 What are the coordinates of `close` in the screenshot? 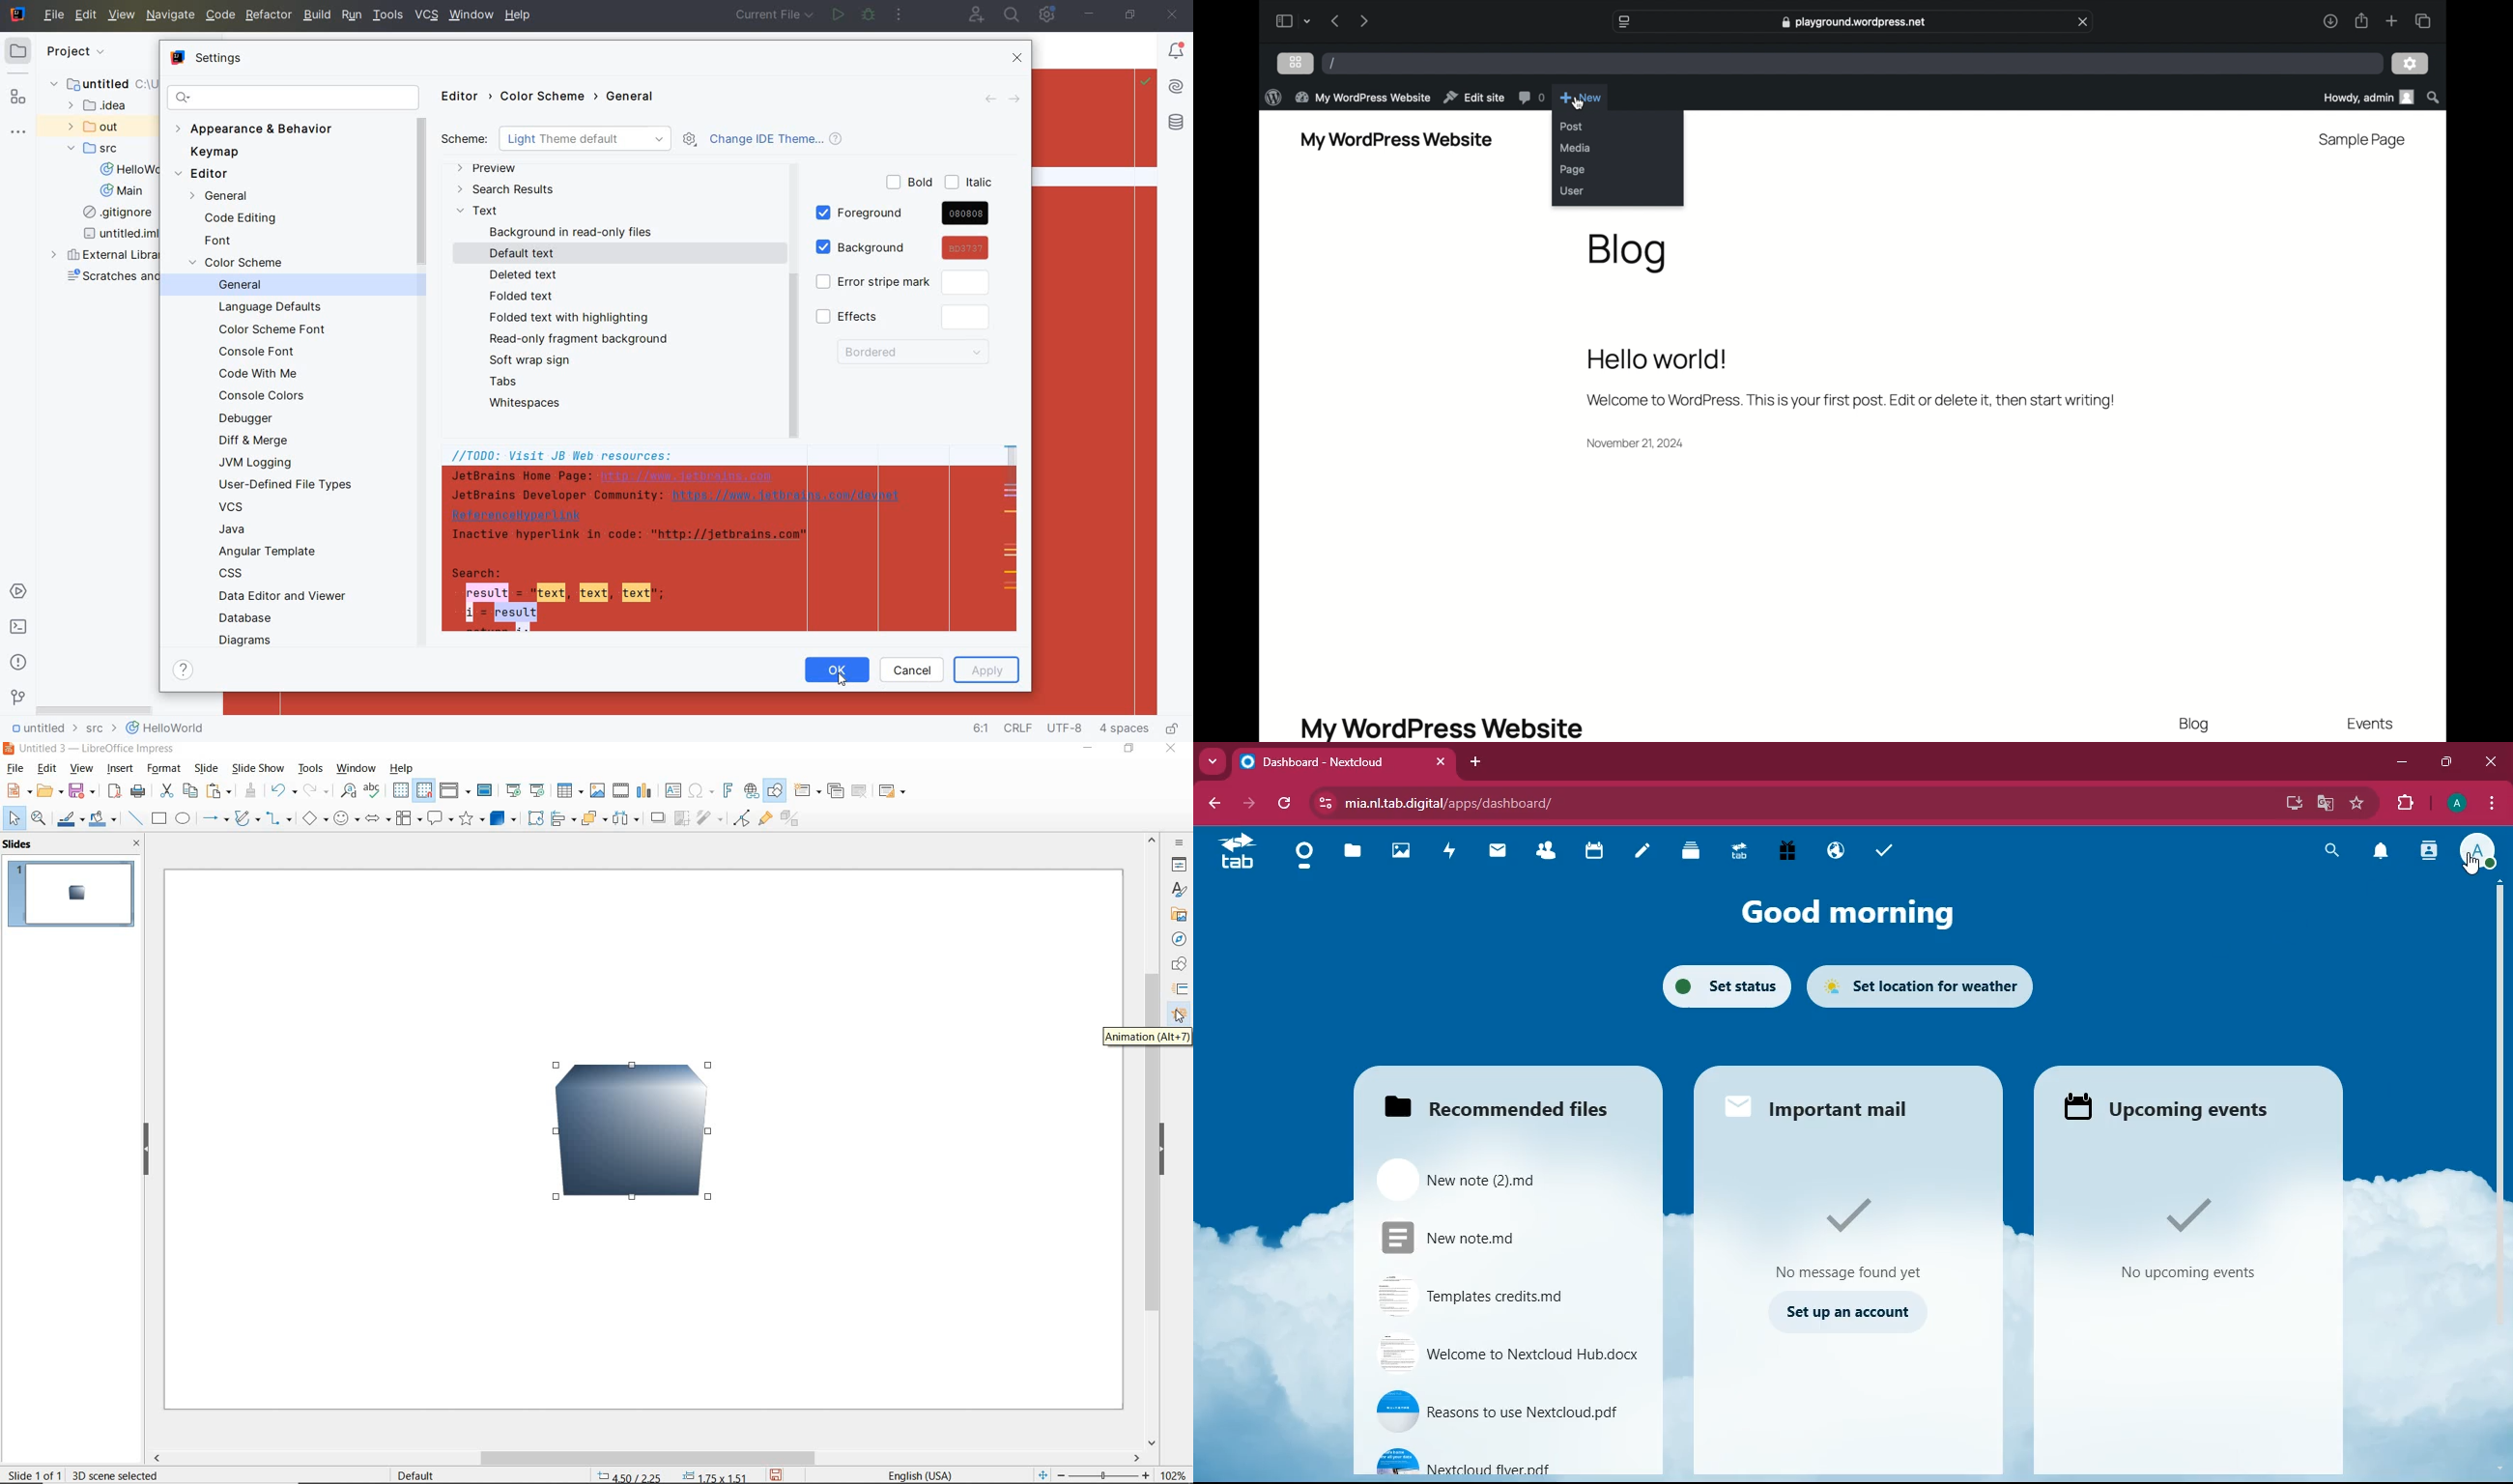 It's located at (2490, 763).